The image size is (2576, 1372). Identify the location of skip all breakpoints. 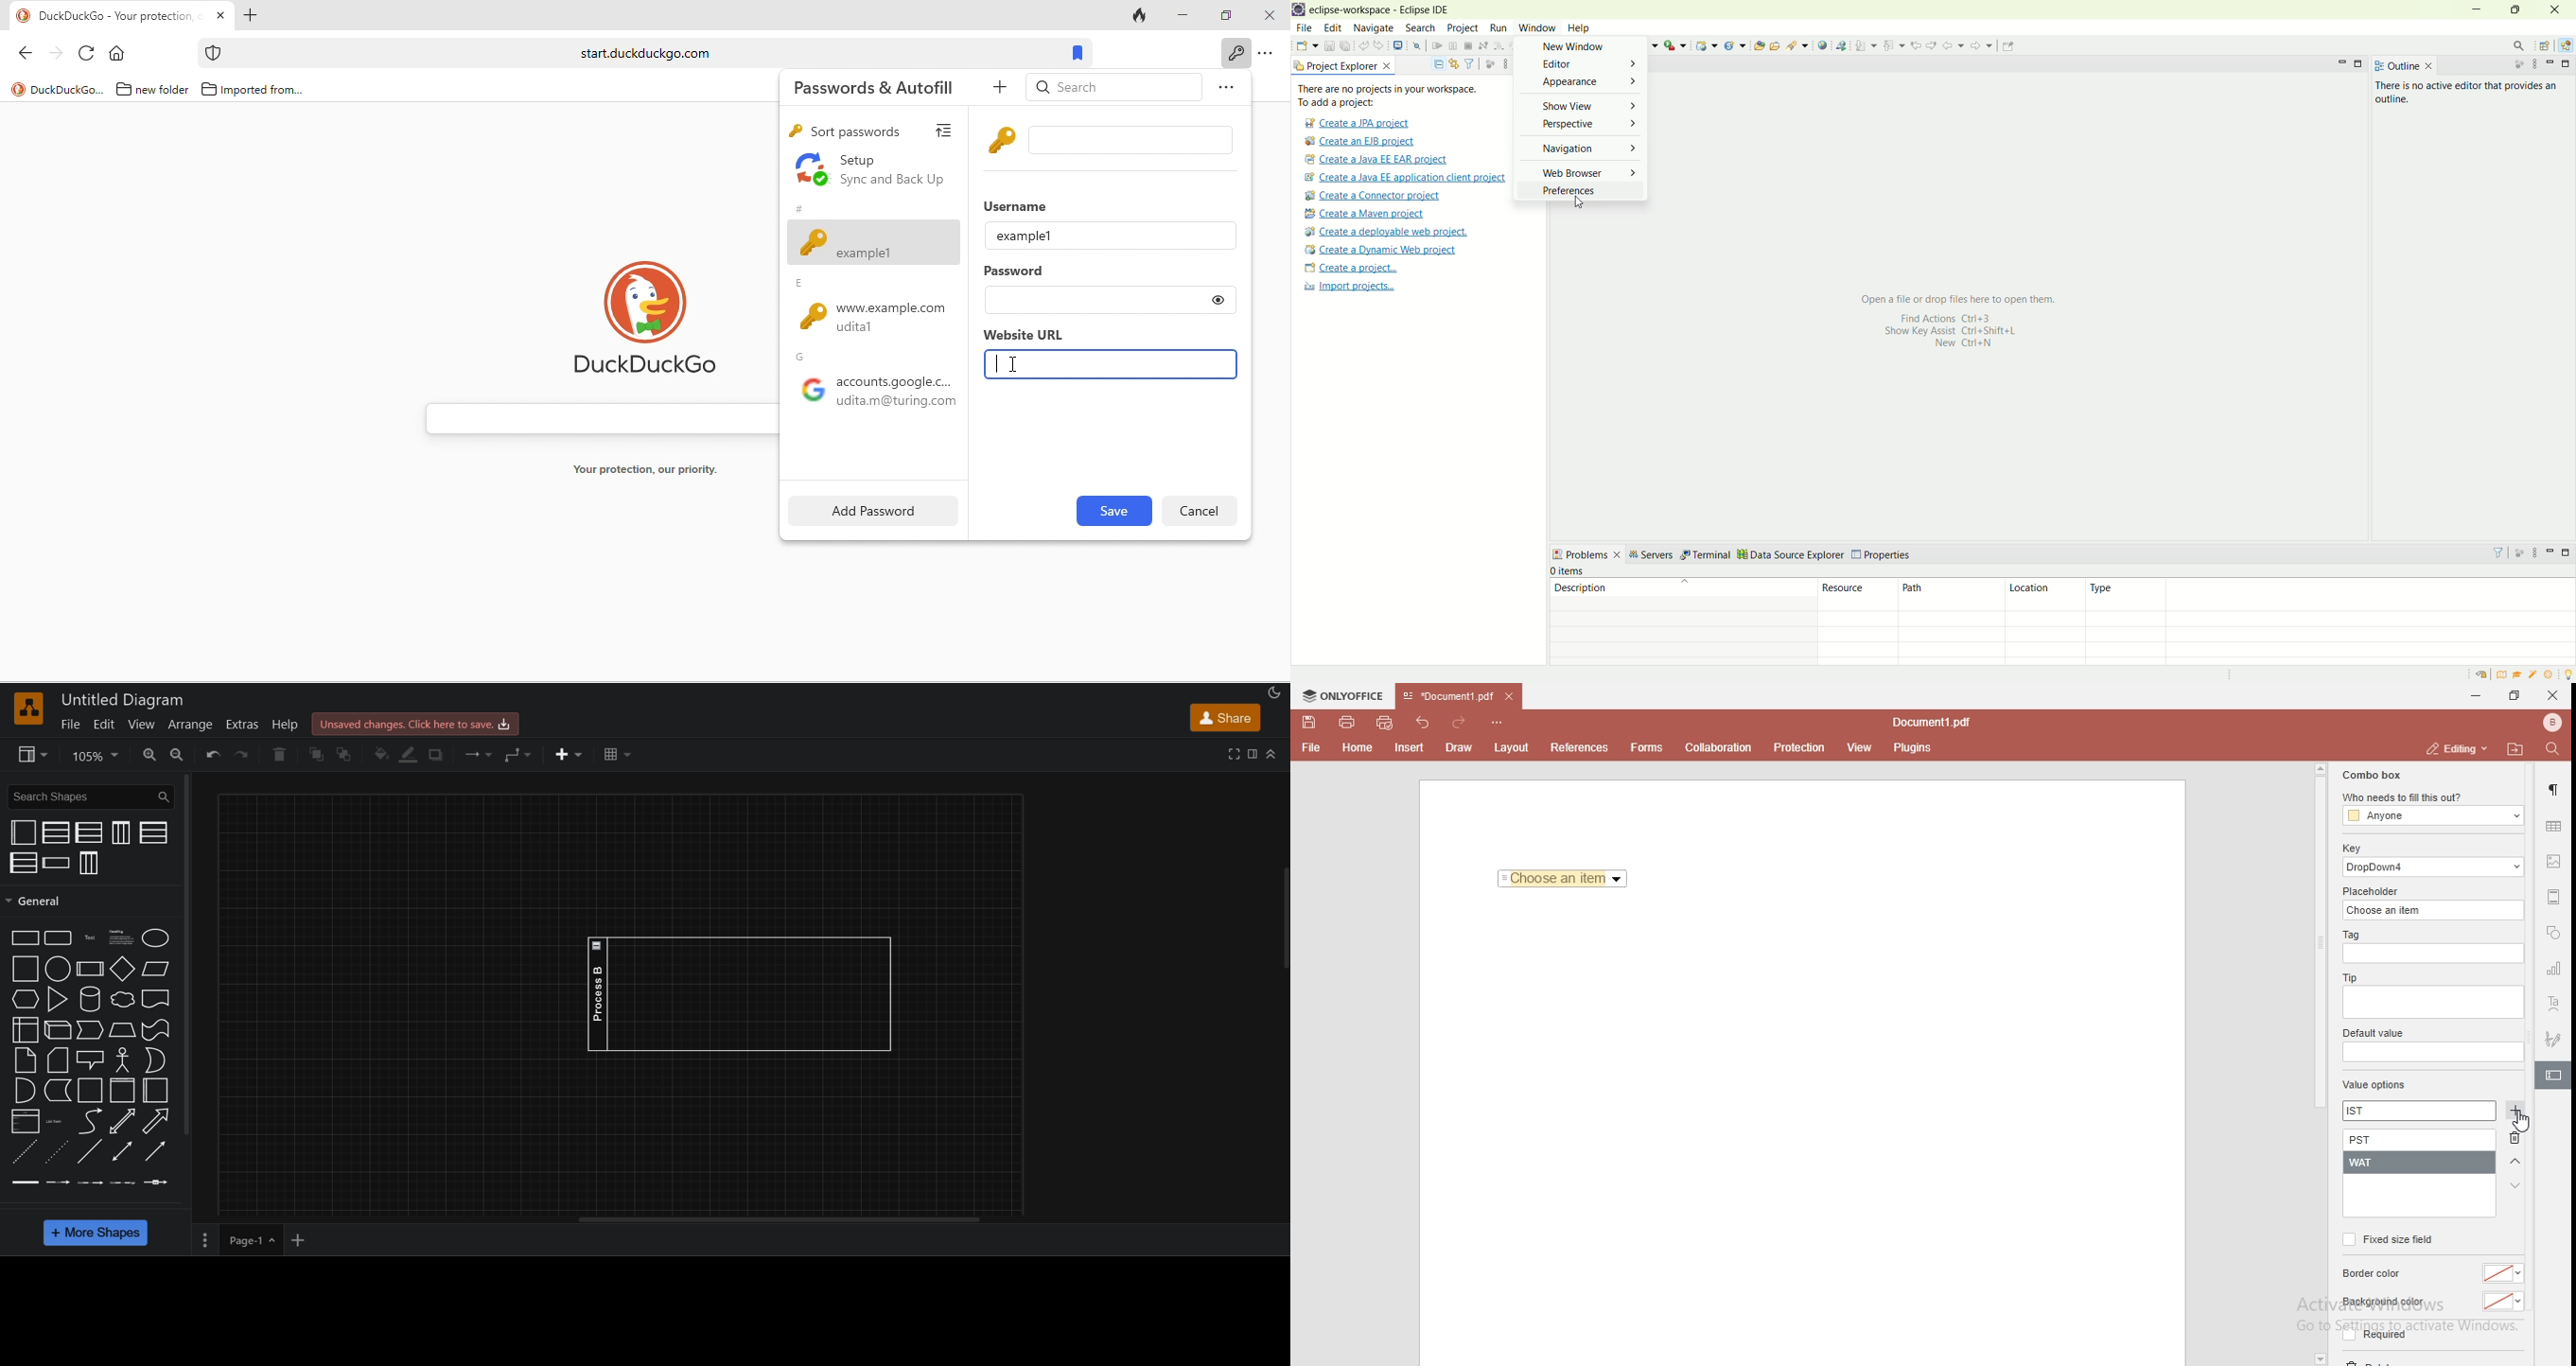
(1419, 46).